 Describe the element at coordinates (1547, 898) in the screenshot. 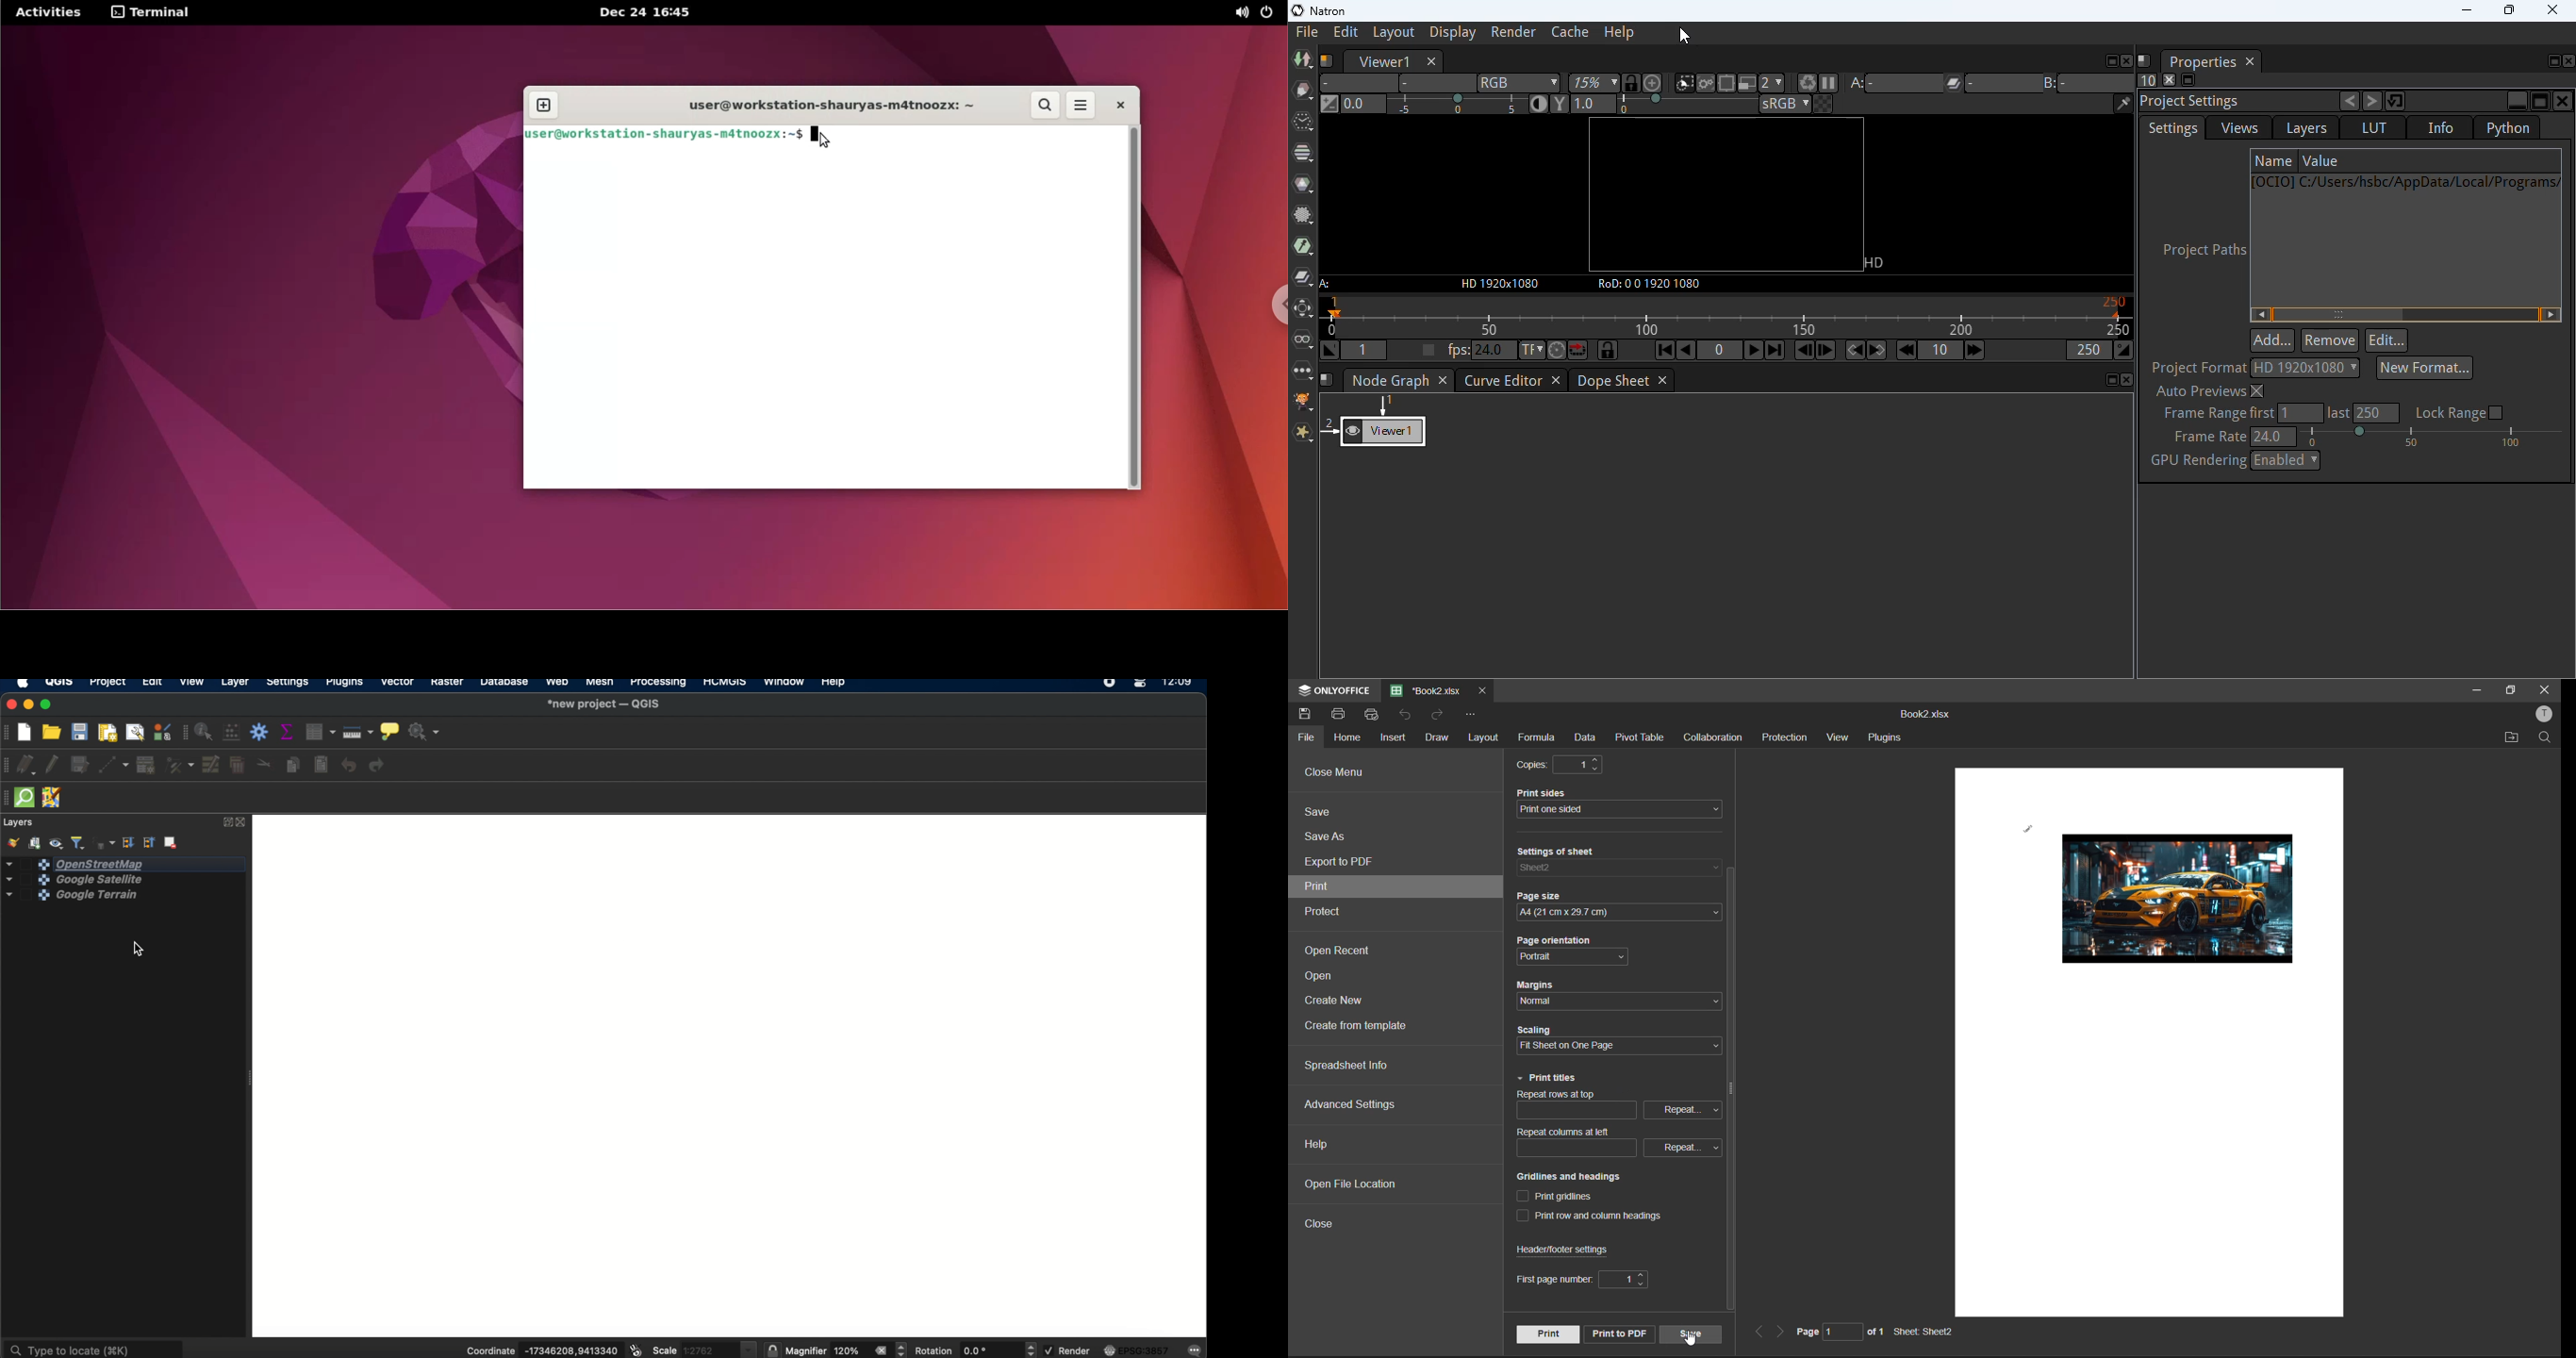

I see `page size` at that location.